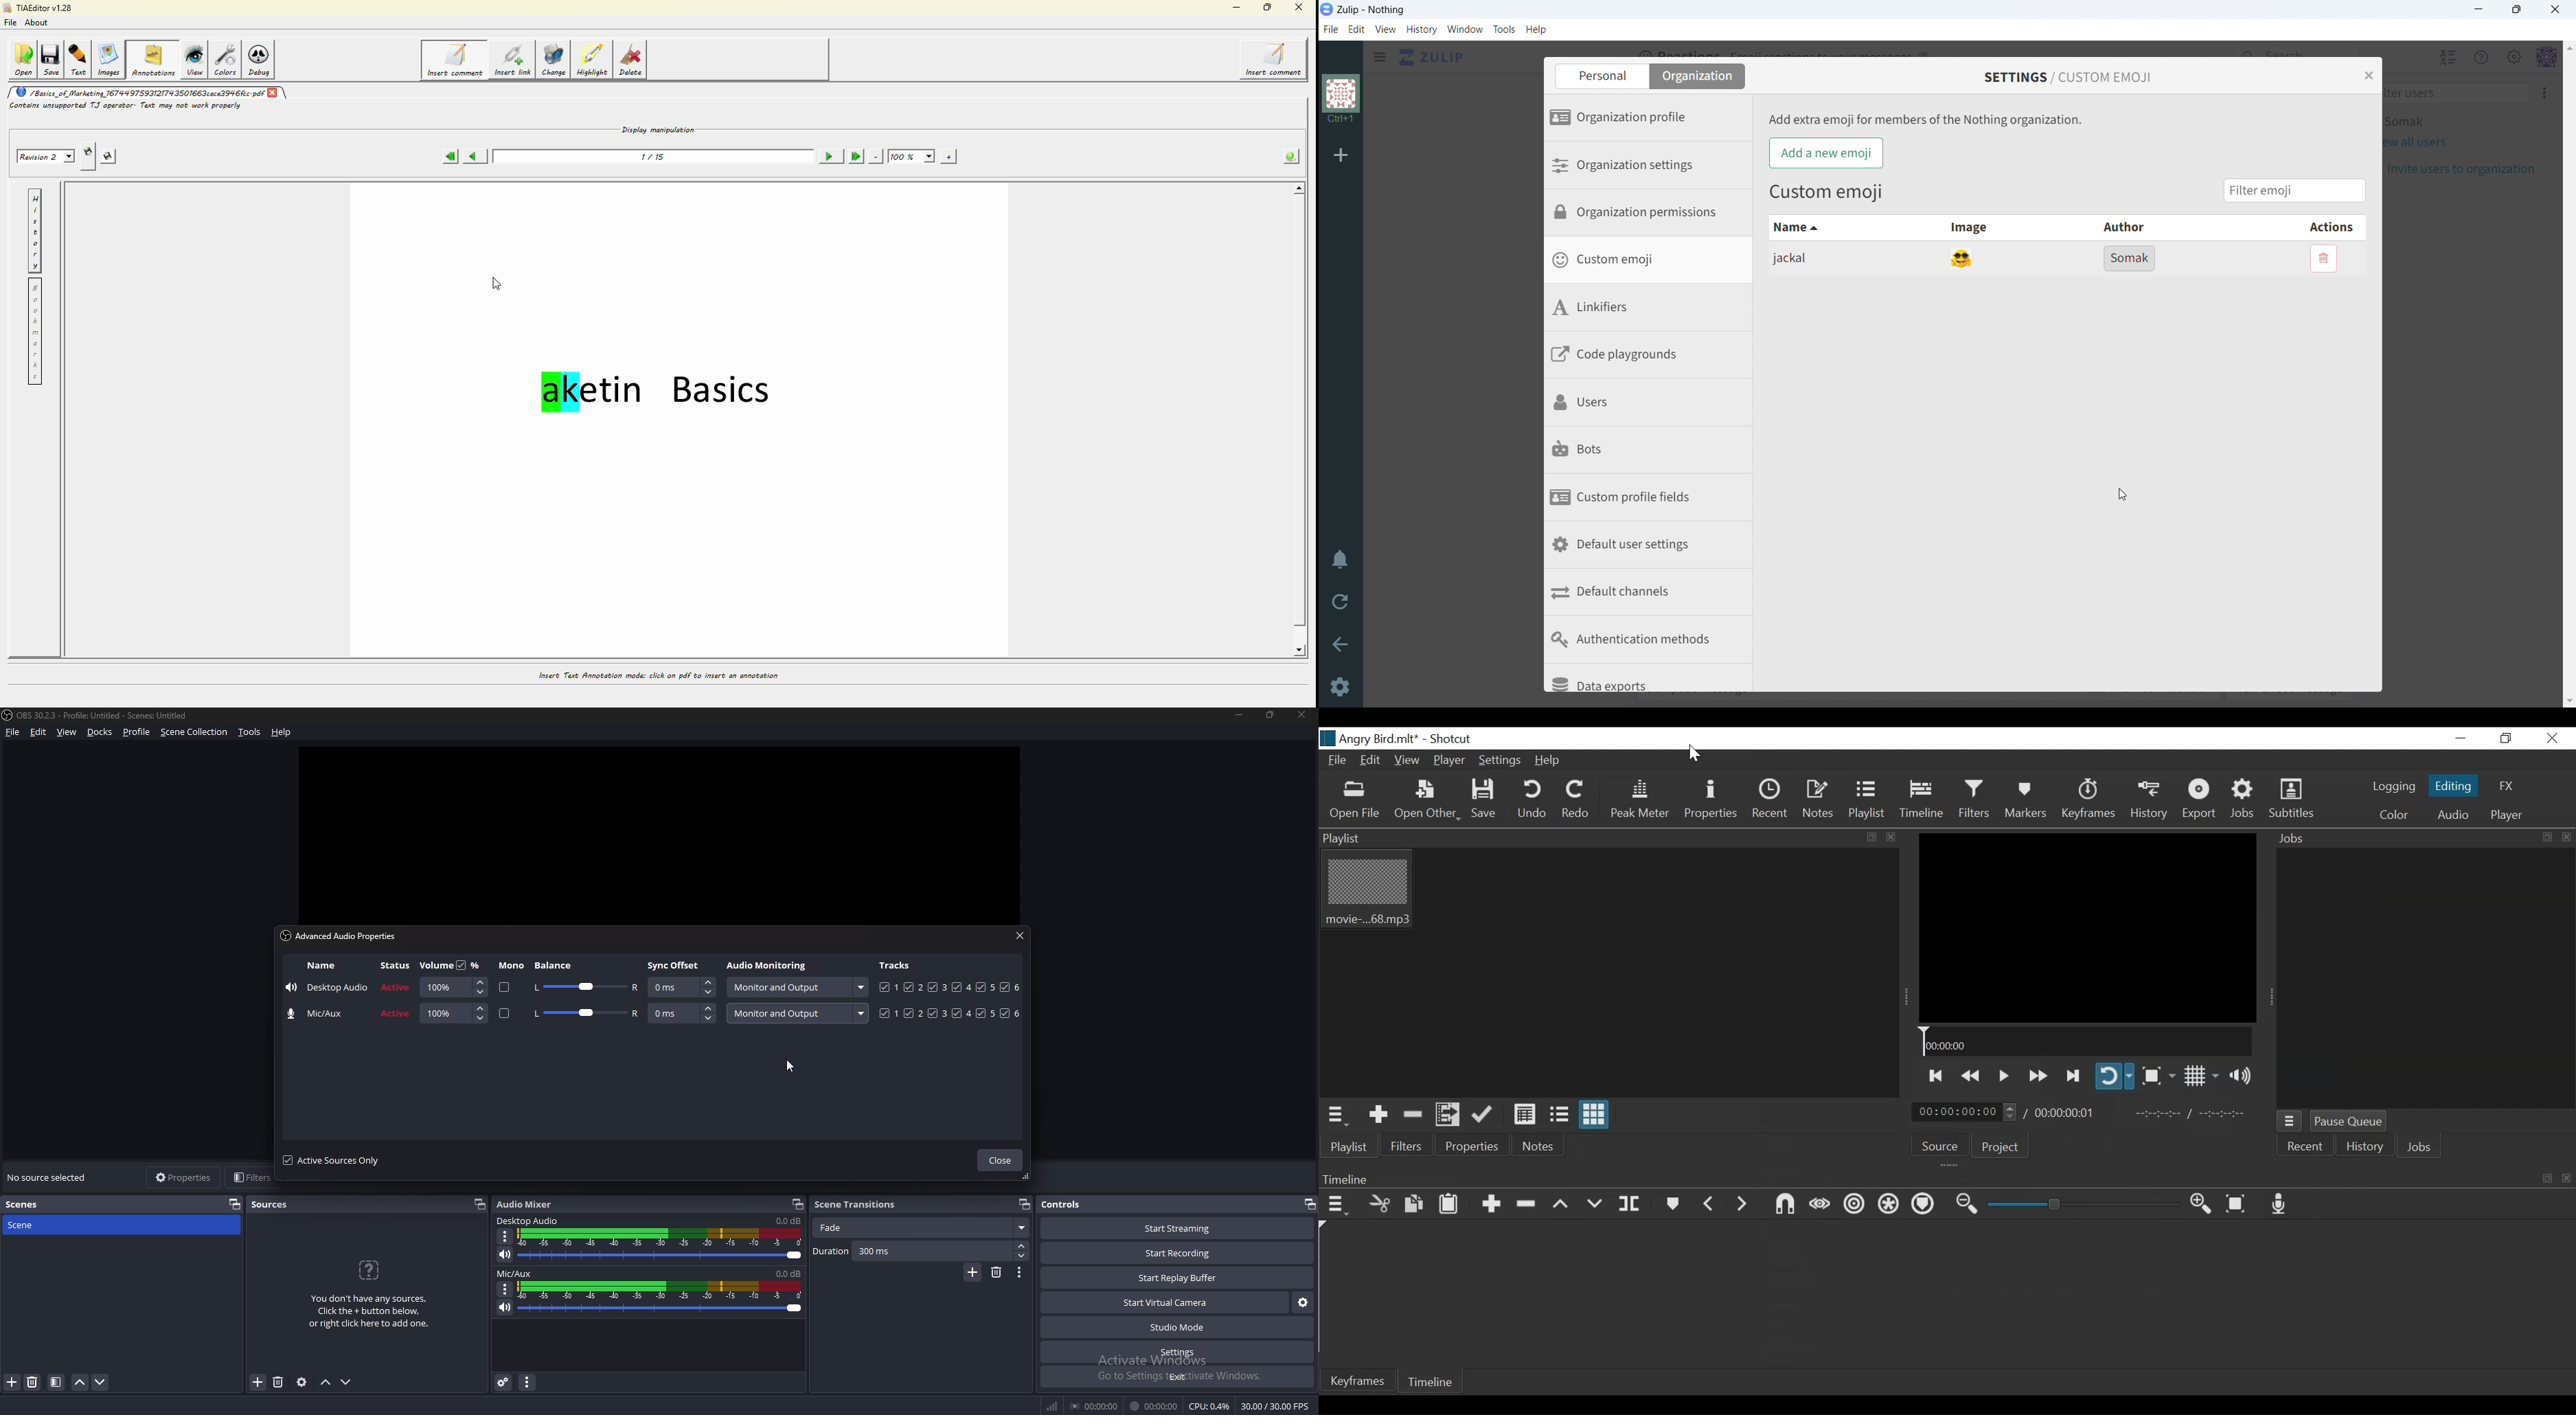 This screenshot has height=1428, width=2576. What do you see at coordinates (36, 1203) in the screenshot?
I see `scenes` at bounding box center [36, 1203].